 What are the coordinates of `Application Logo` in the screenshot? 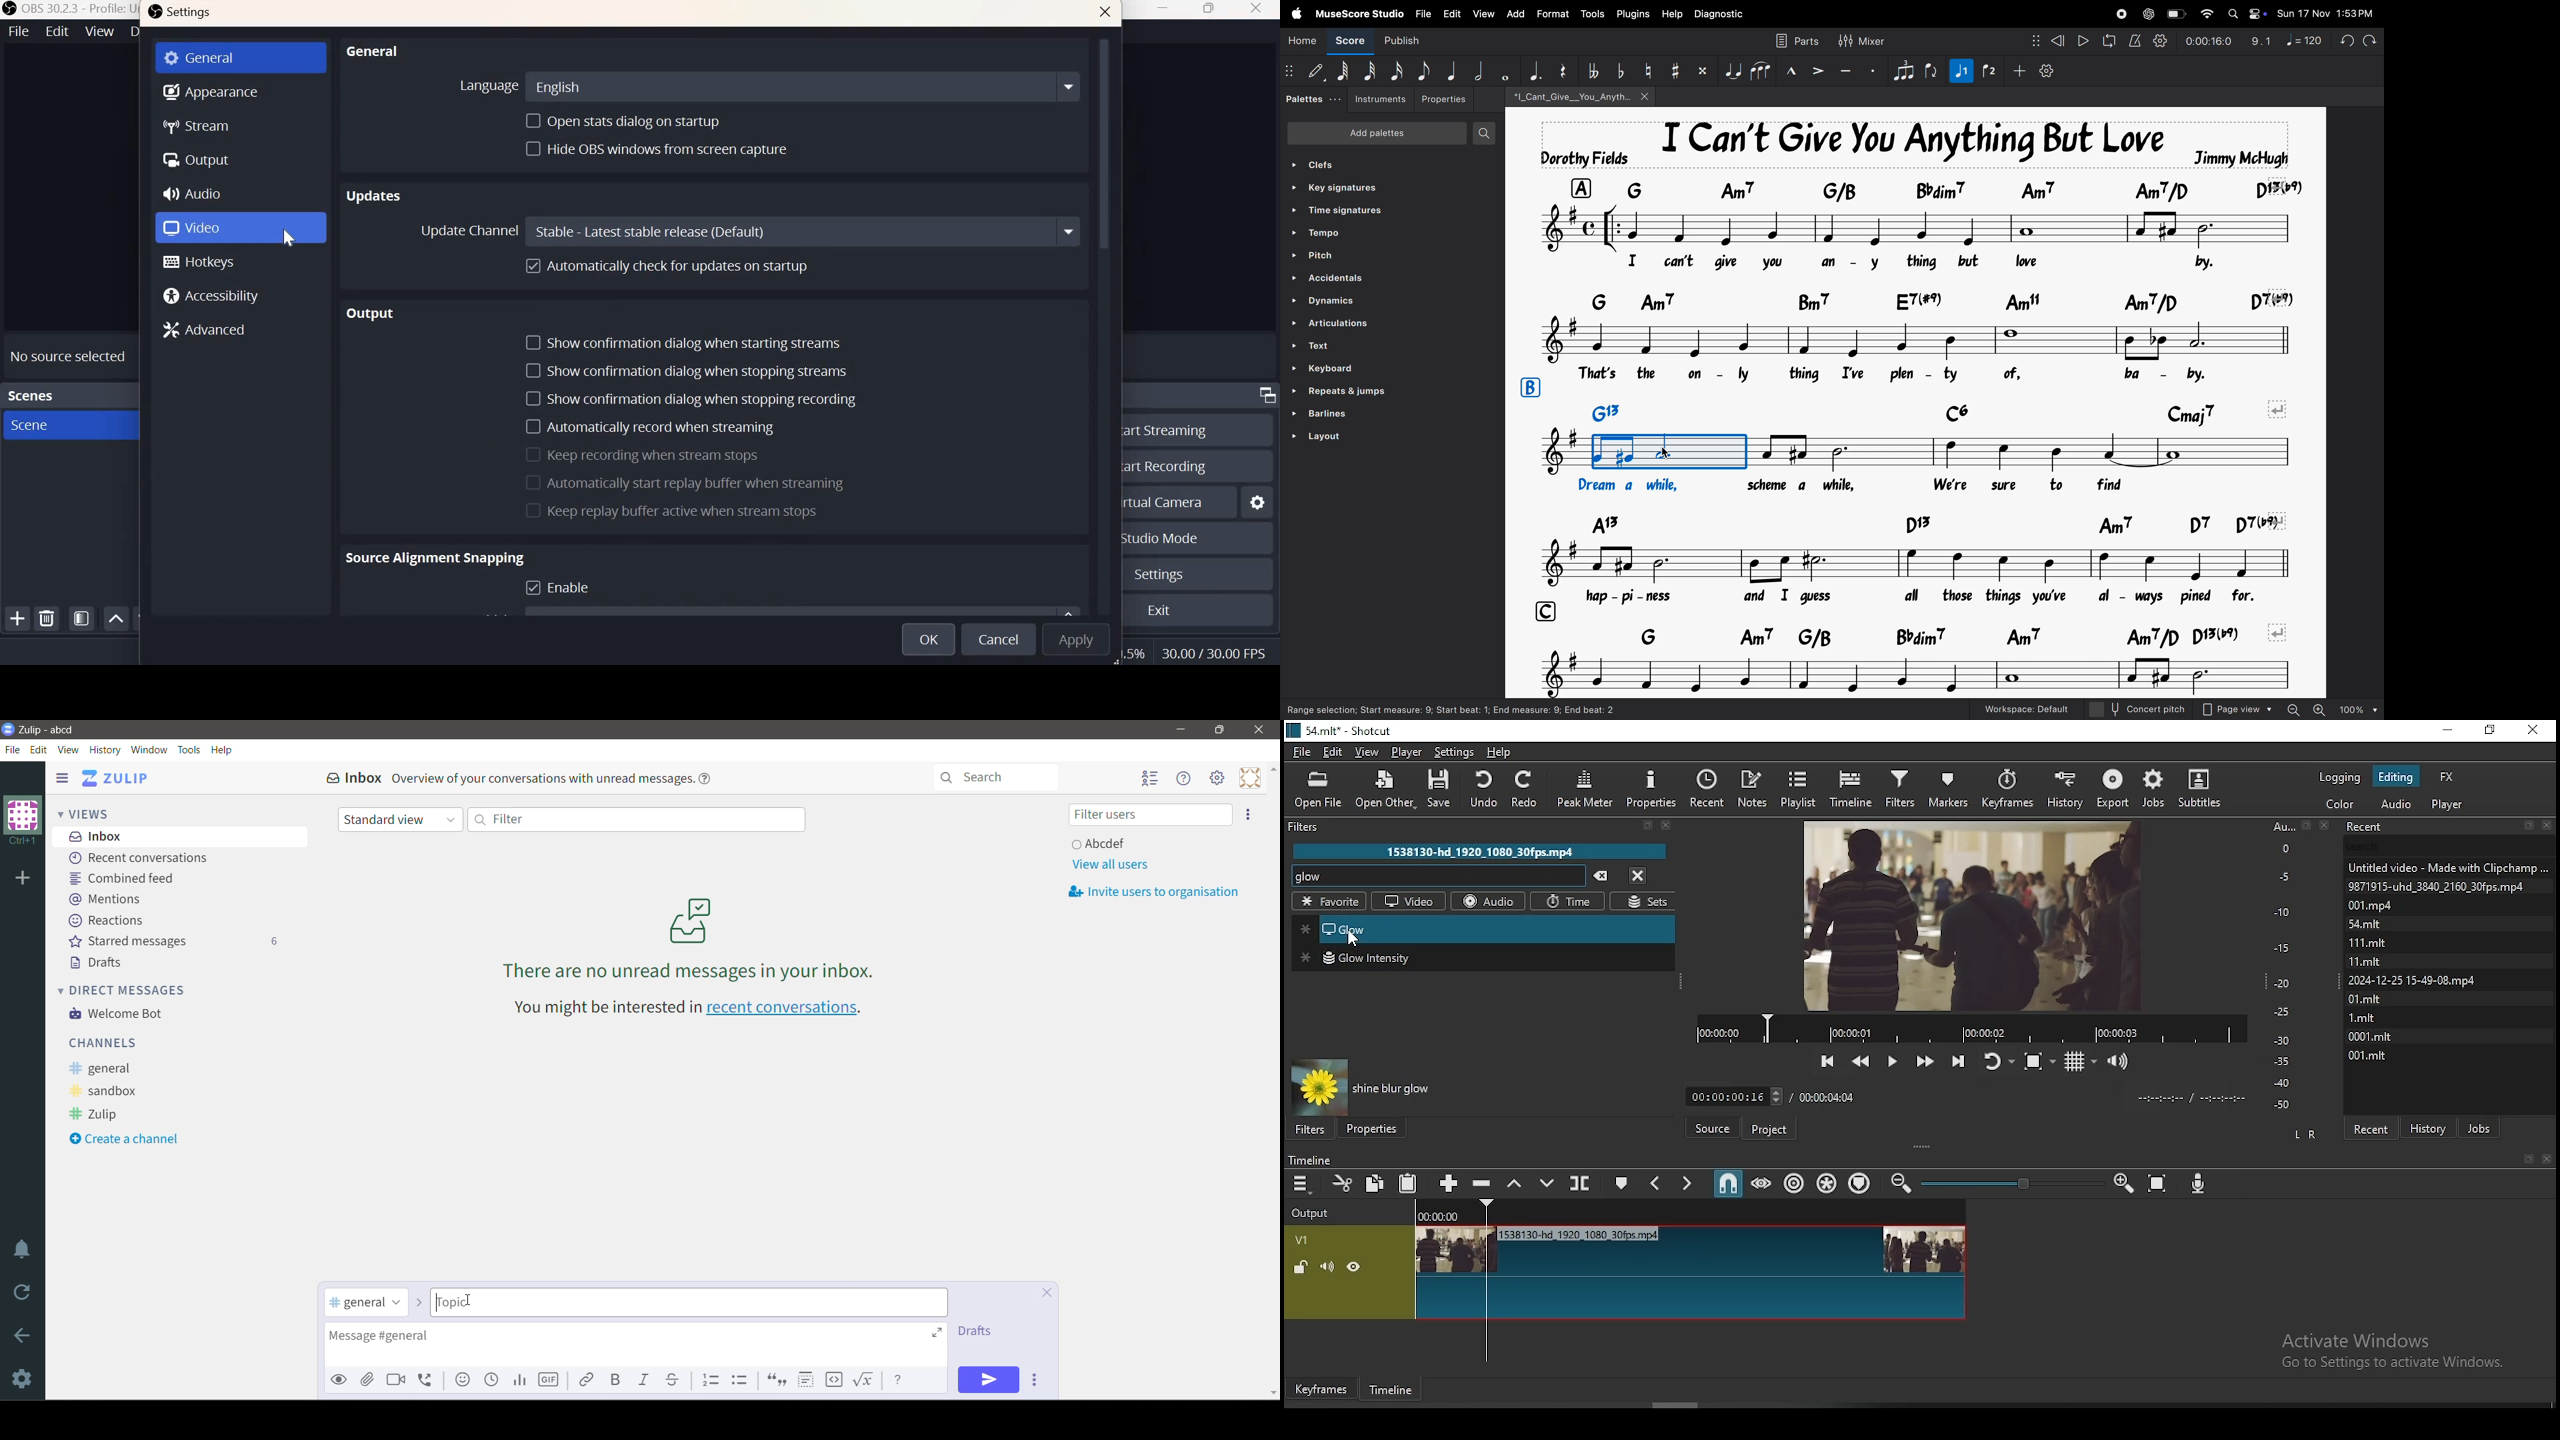 It's located at (8, 728).